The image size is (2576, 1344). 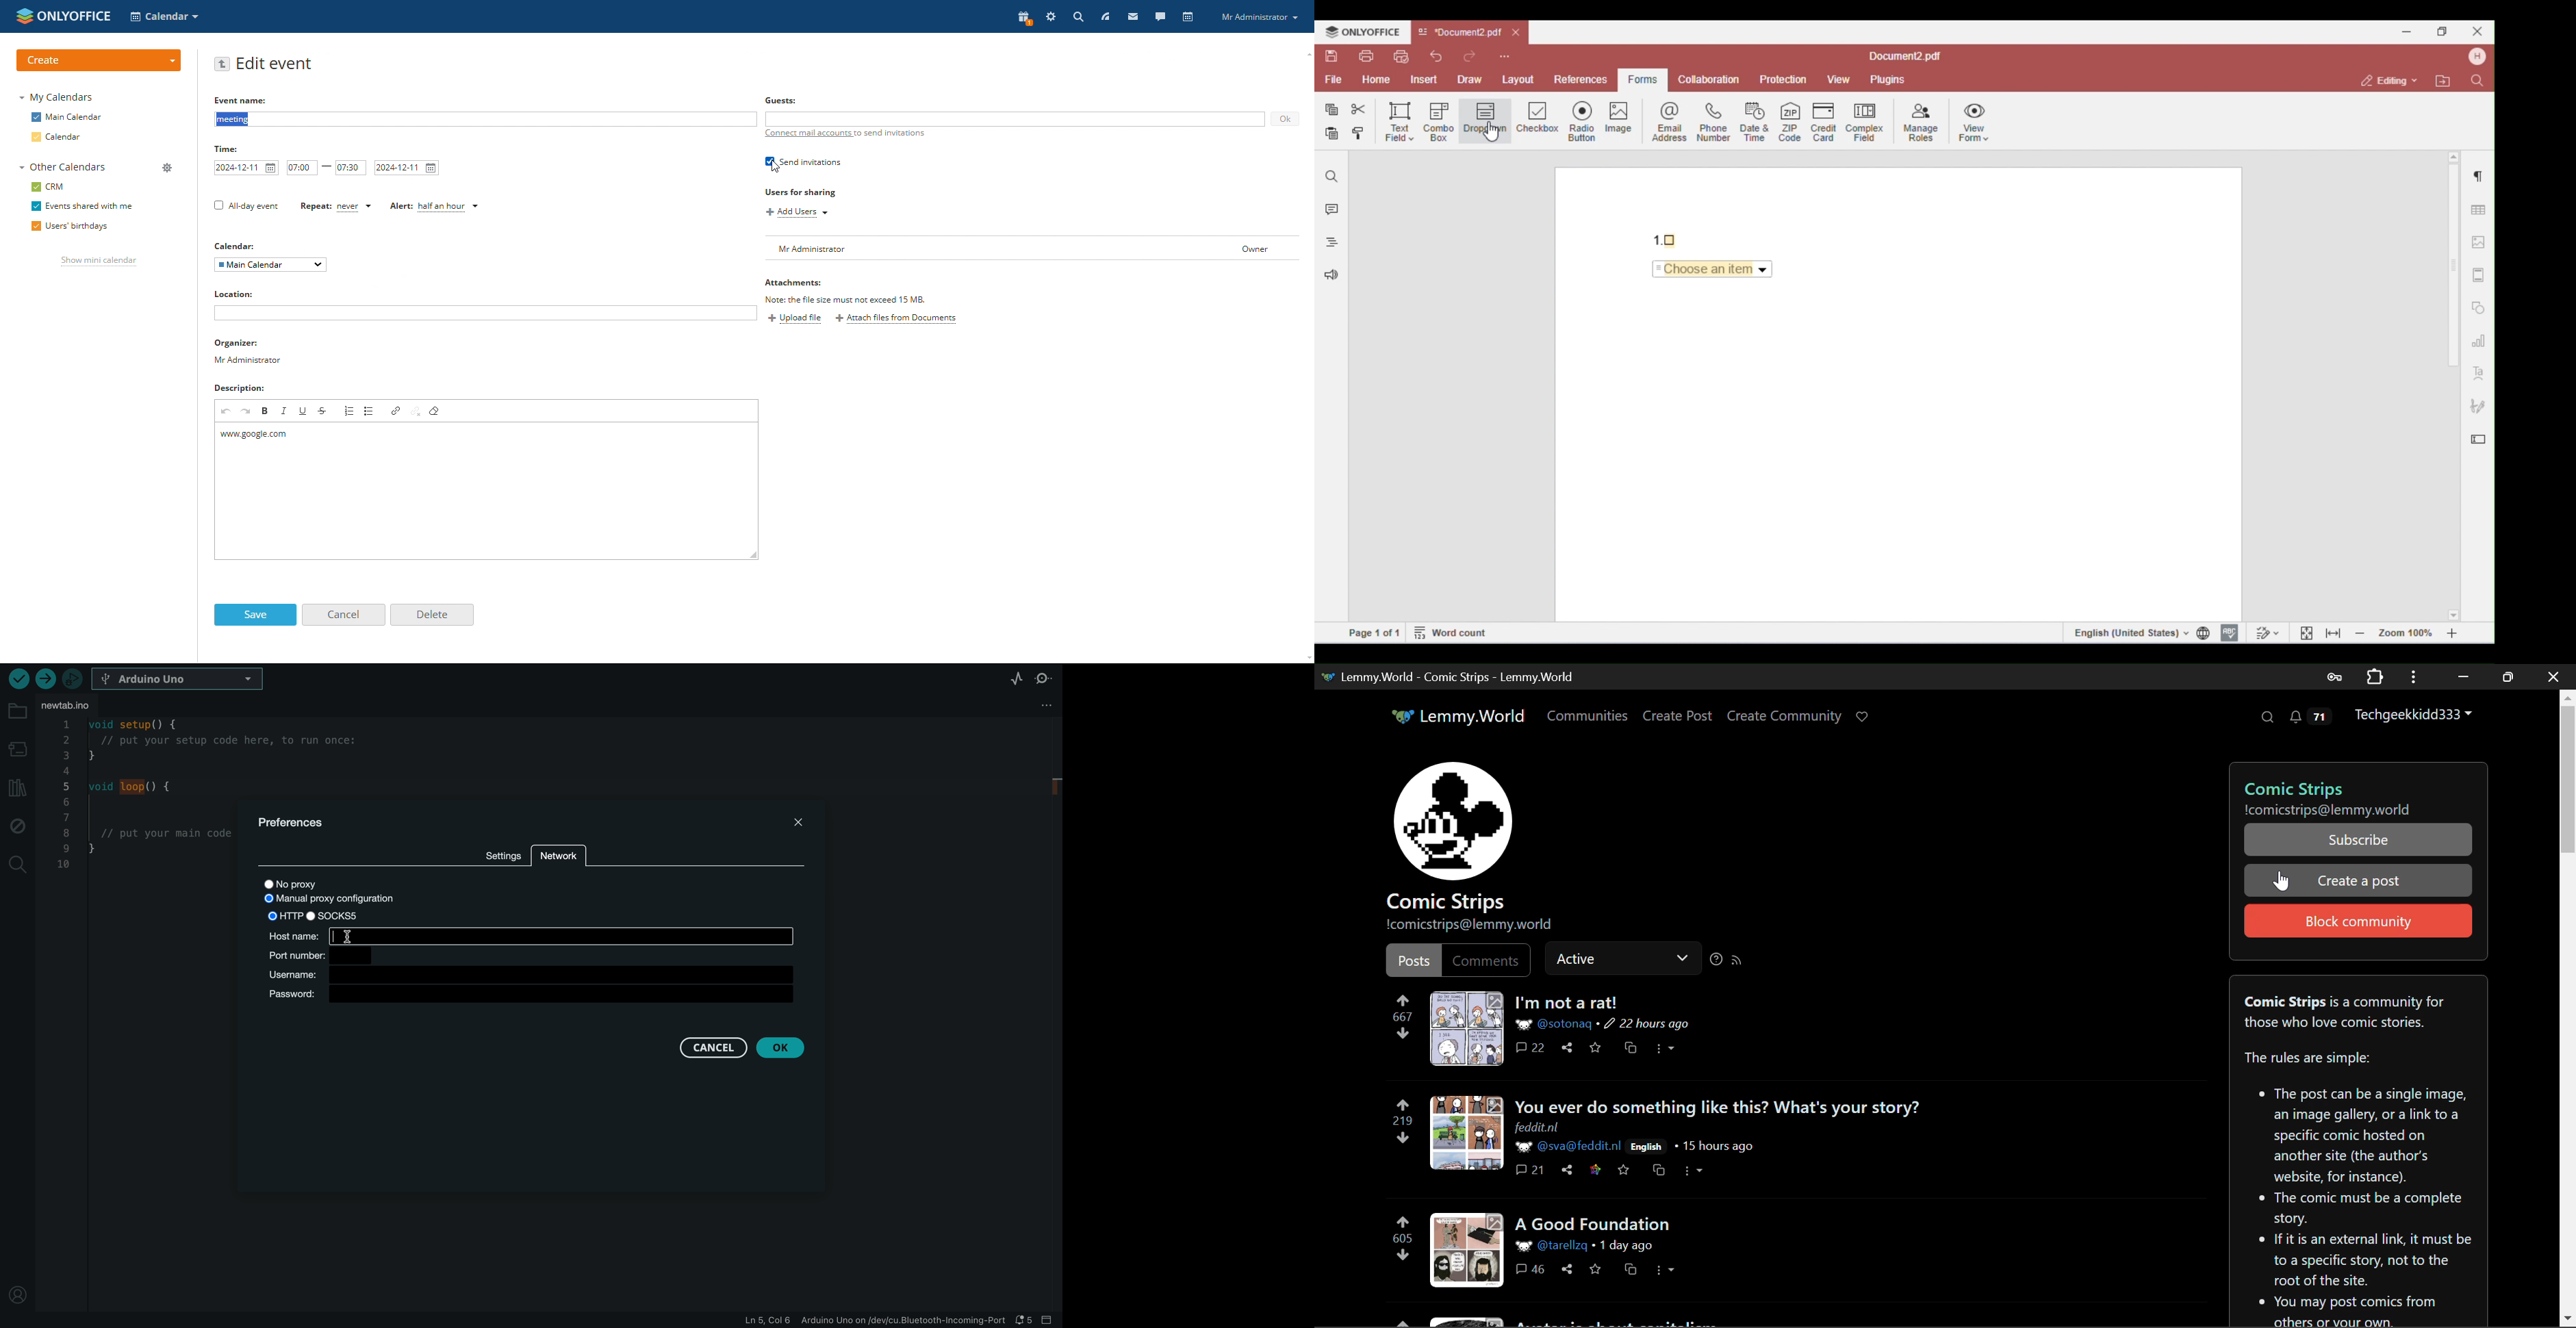 I want to click on event repetition, so click(x=355, y=207).